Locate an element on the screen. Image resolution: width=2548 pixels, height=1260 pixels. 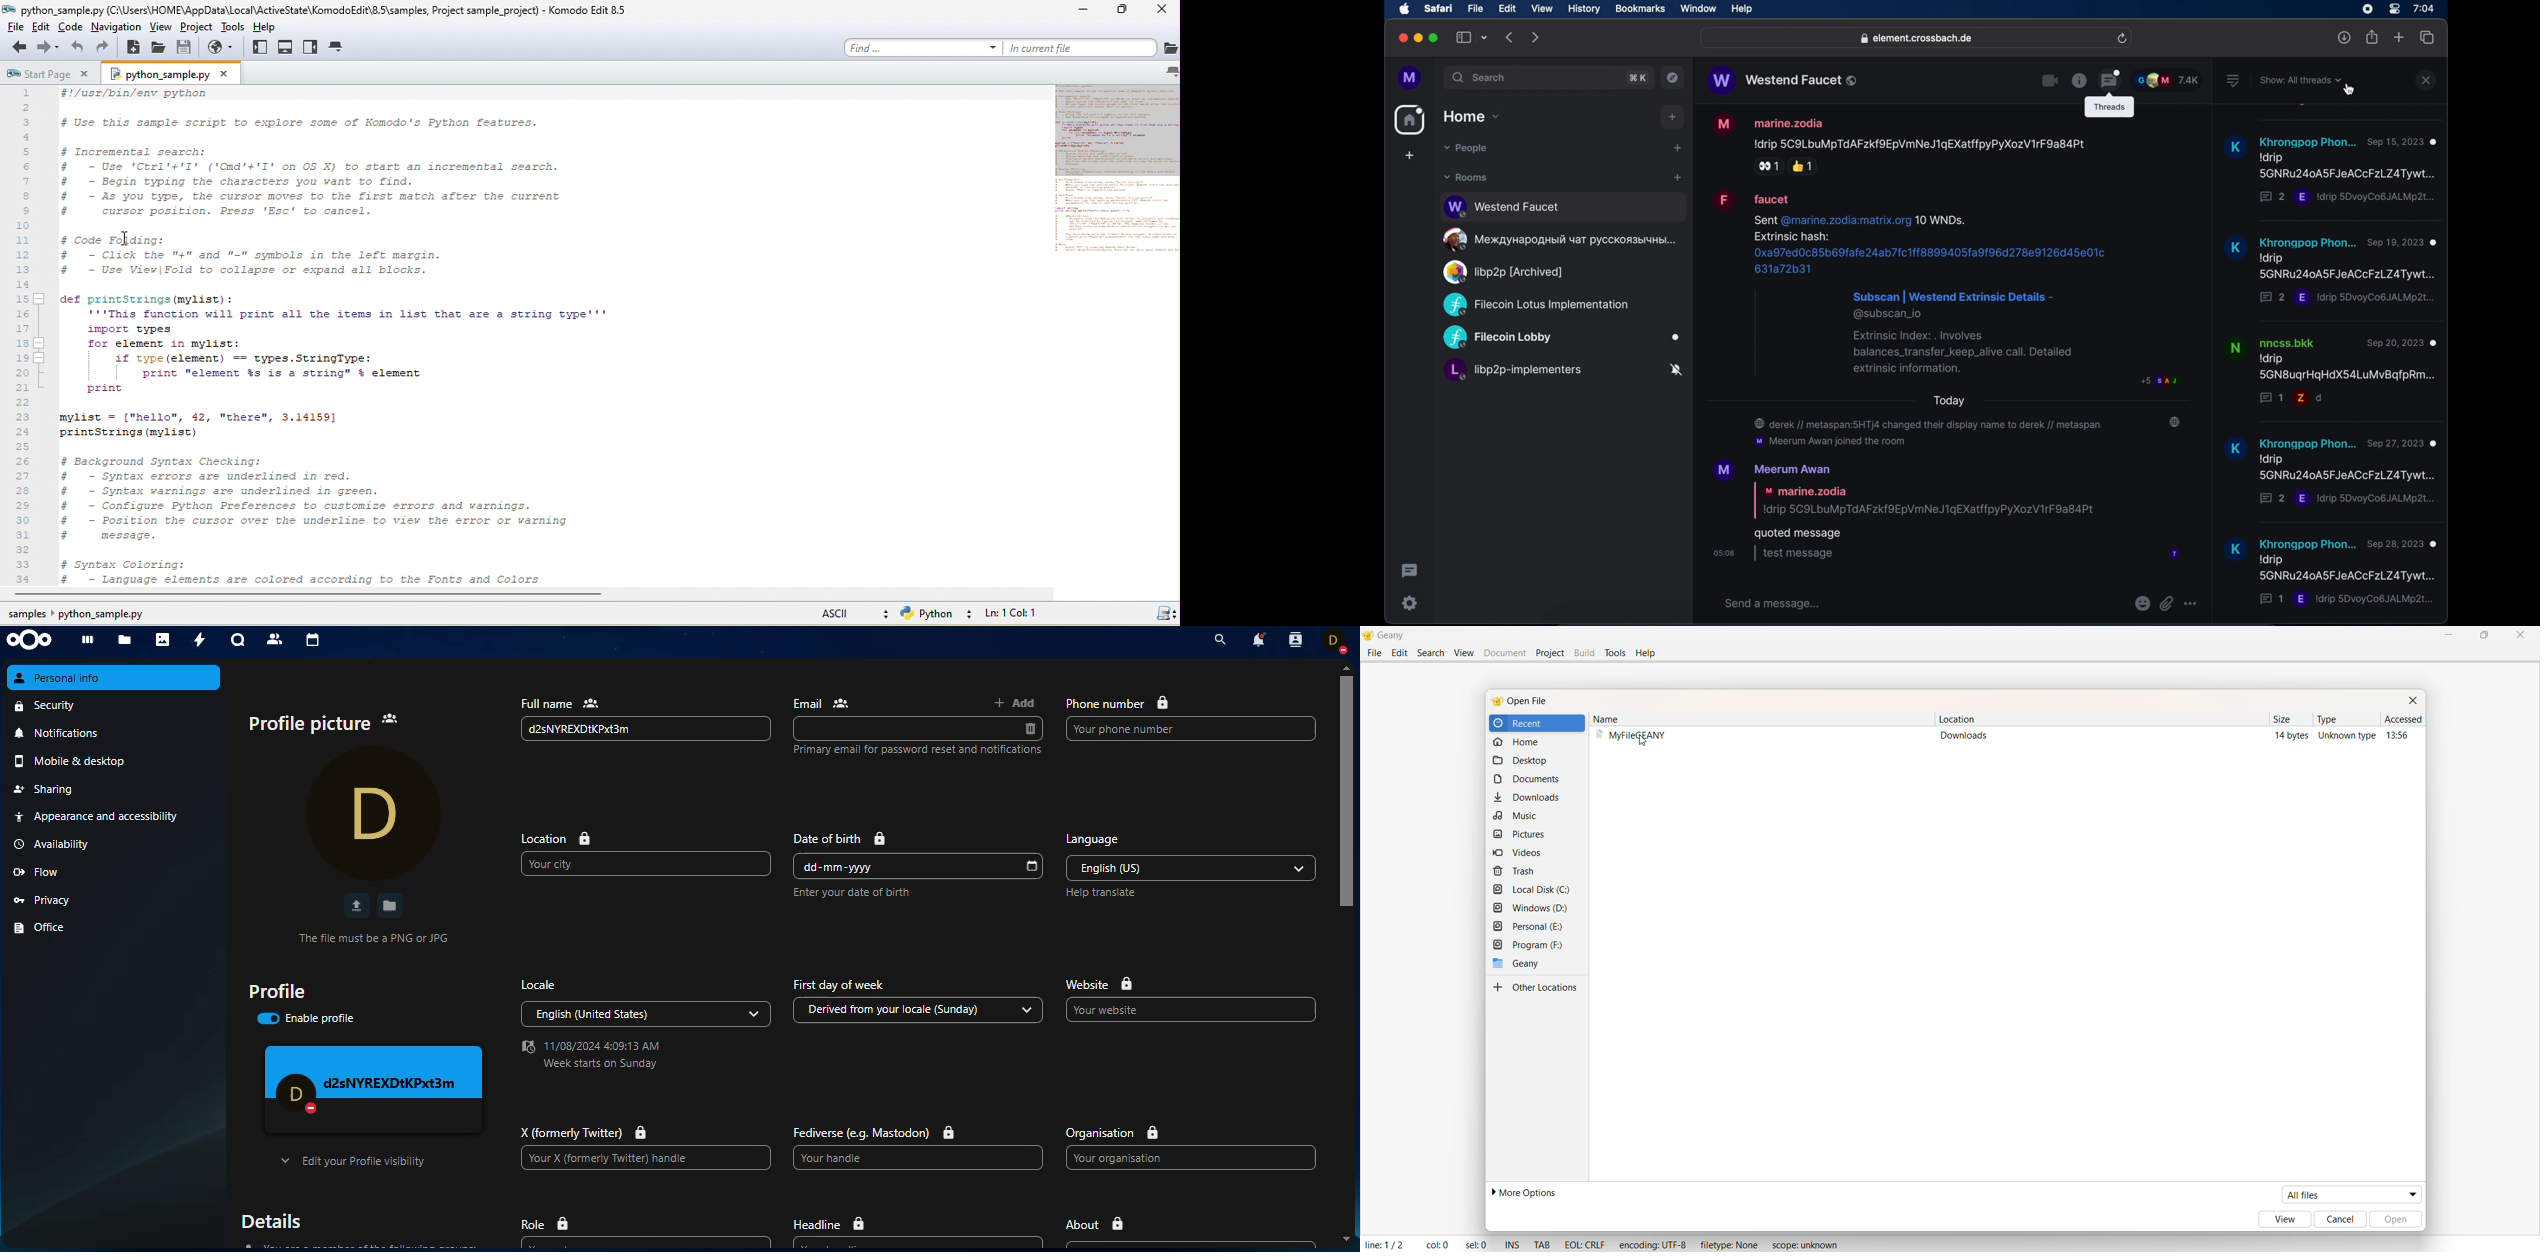
upload is located at coordinates (356, 906).